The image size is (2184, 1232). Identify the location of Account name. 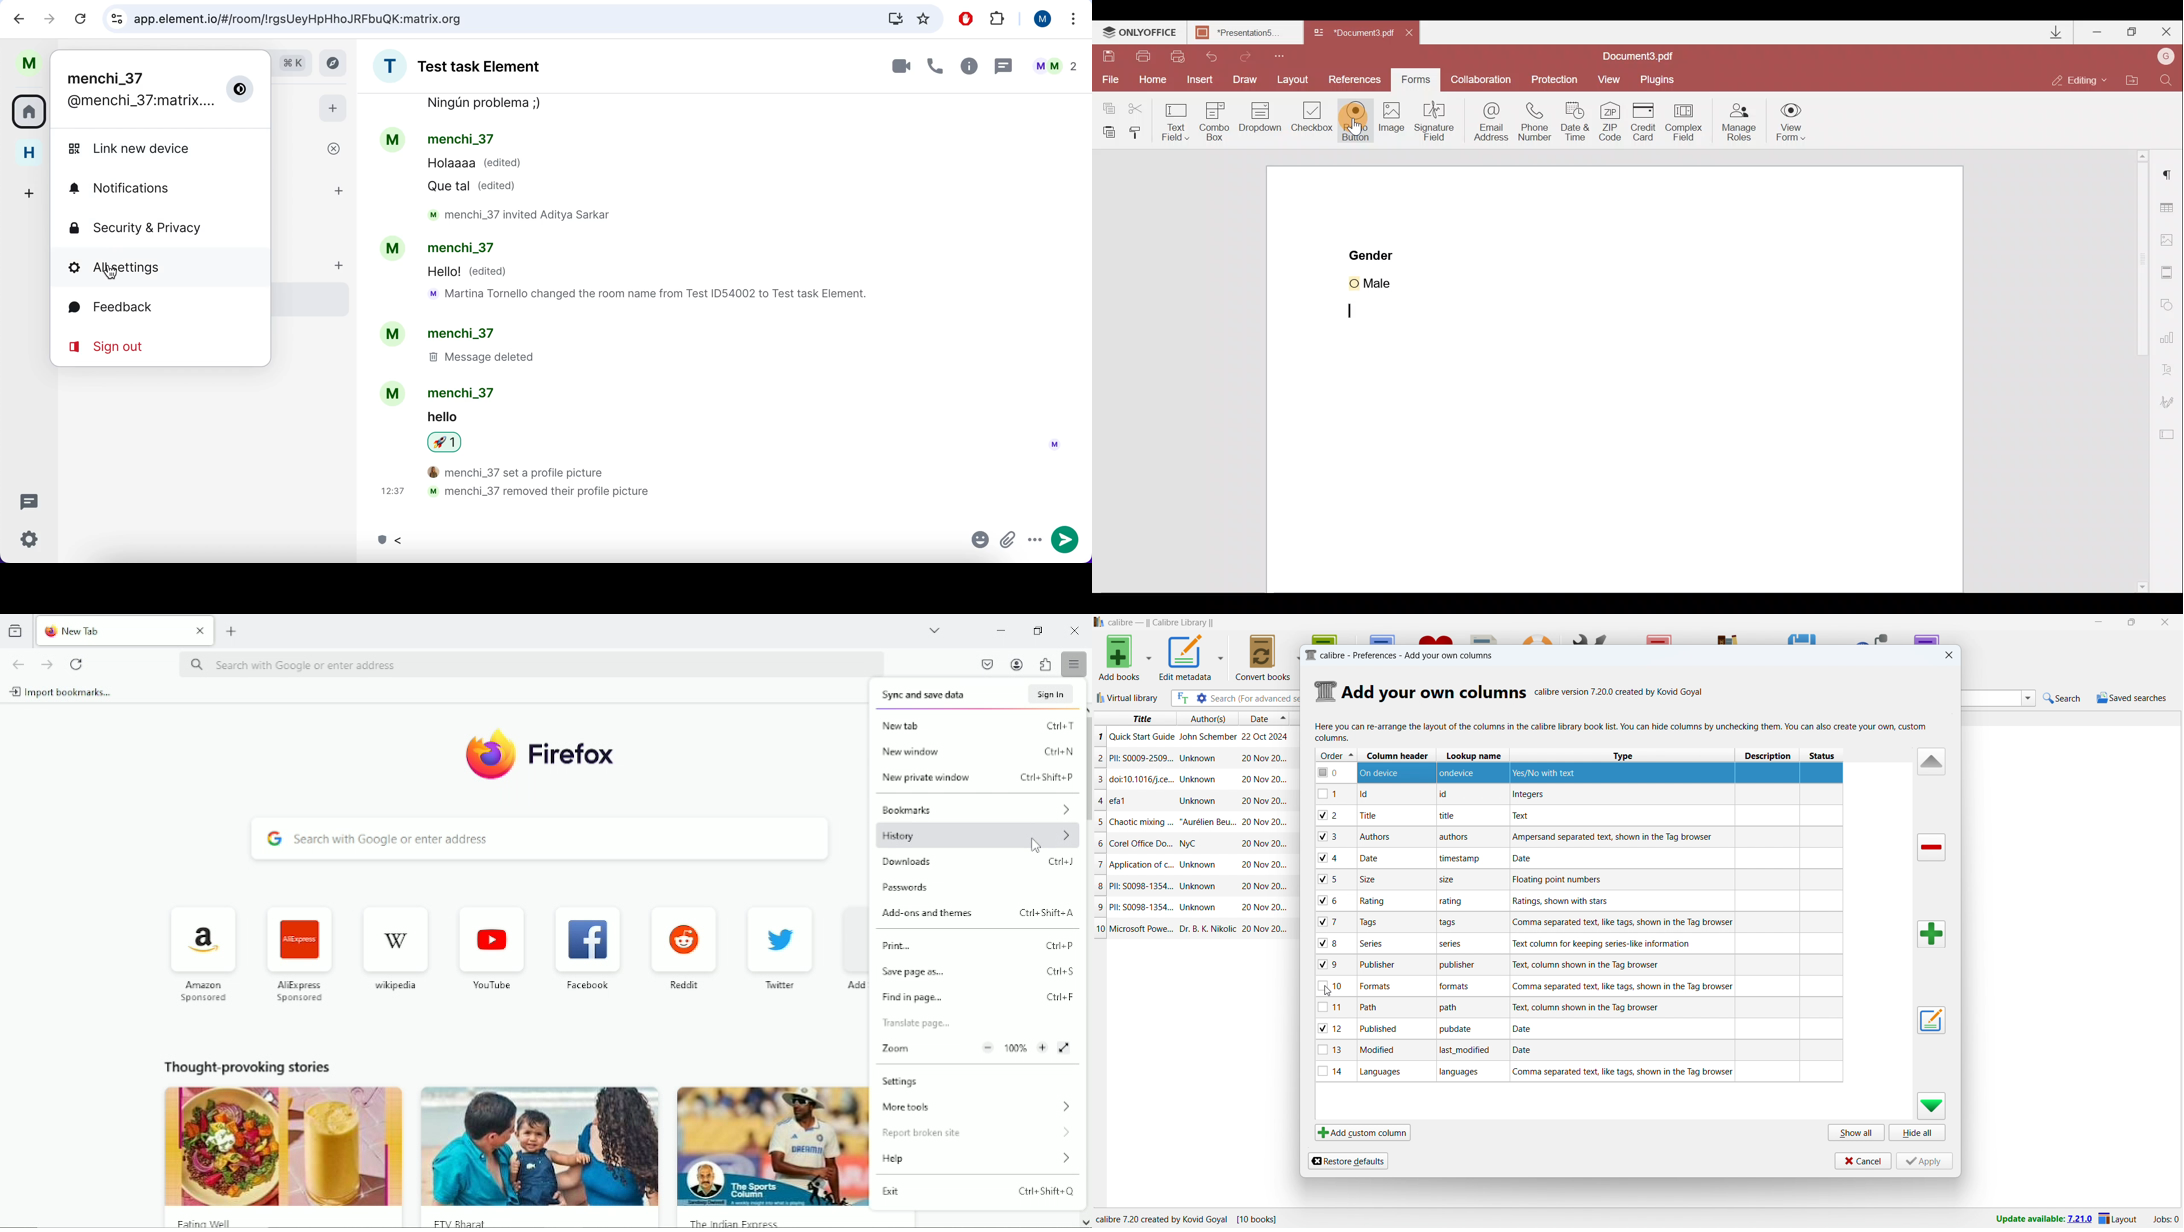
(2166, 56).